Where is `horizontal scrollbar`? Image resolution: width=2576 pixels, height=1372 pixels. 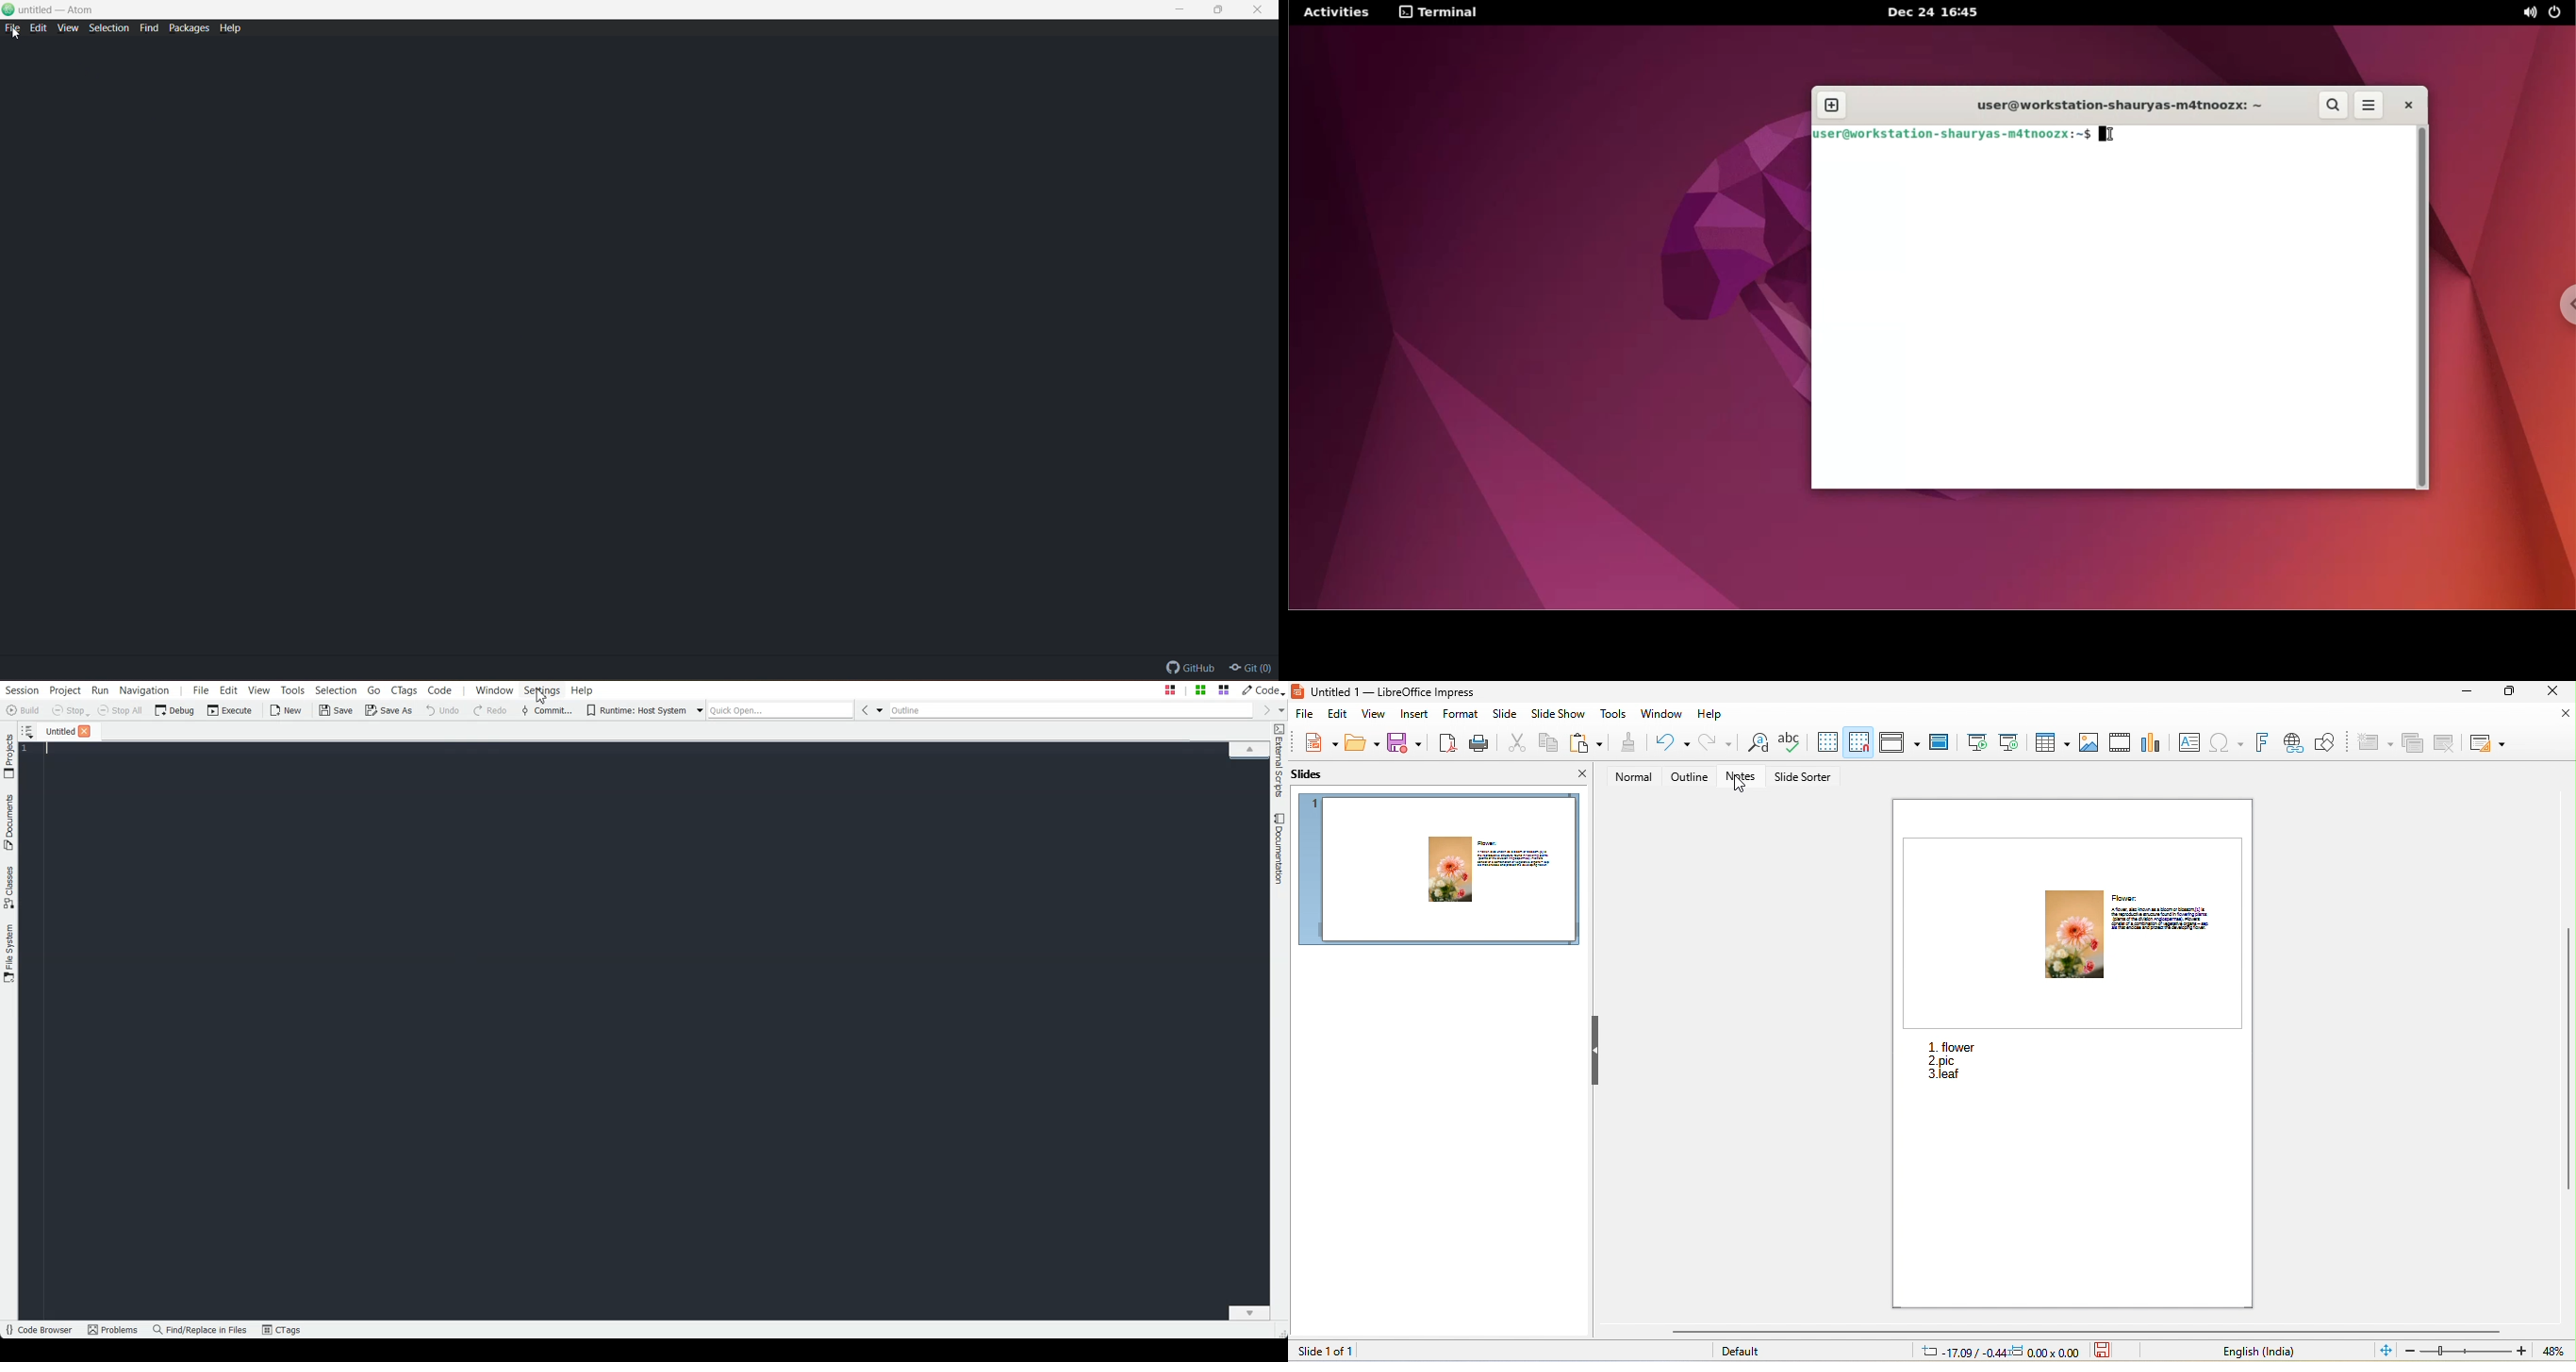
horizontal scrollbar is located at coordinates (2084, 1331).